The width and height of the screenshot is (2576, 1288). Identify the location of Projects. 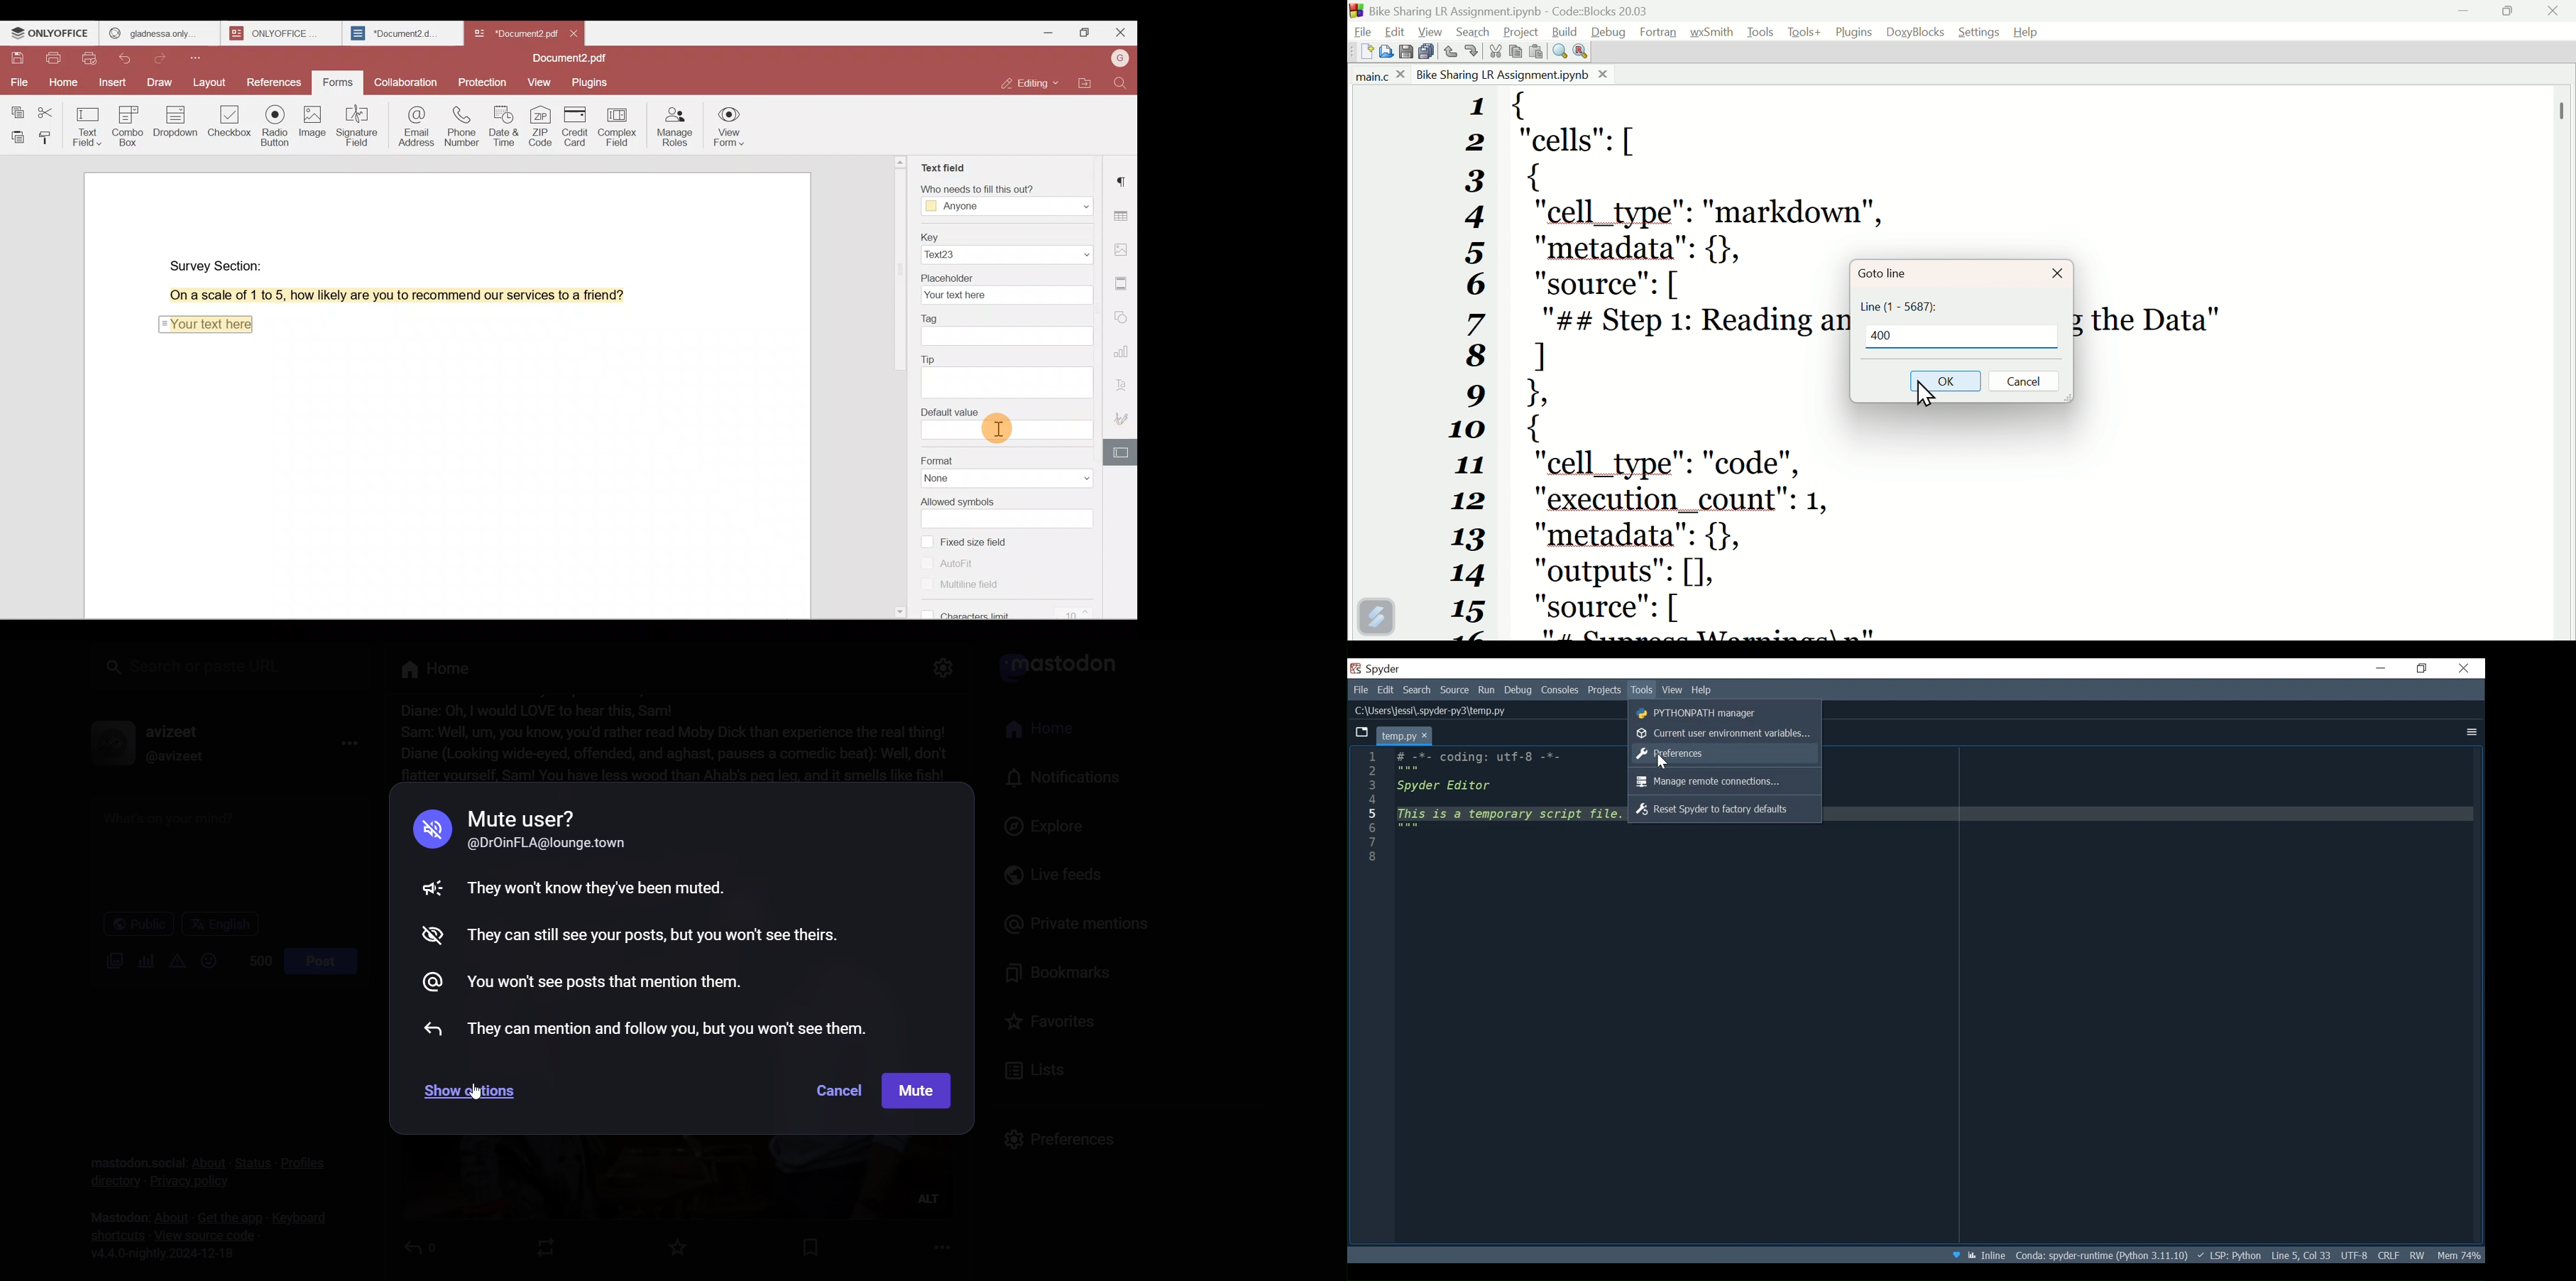
(1604, 691).